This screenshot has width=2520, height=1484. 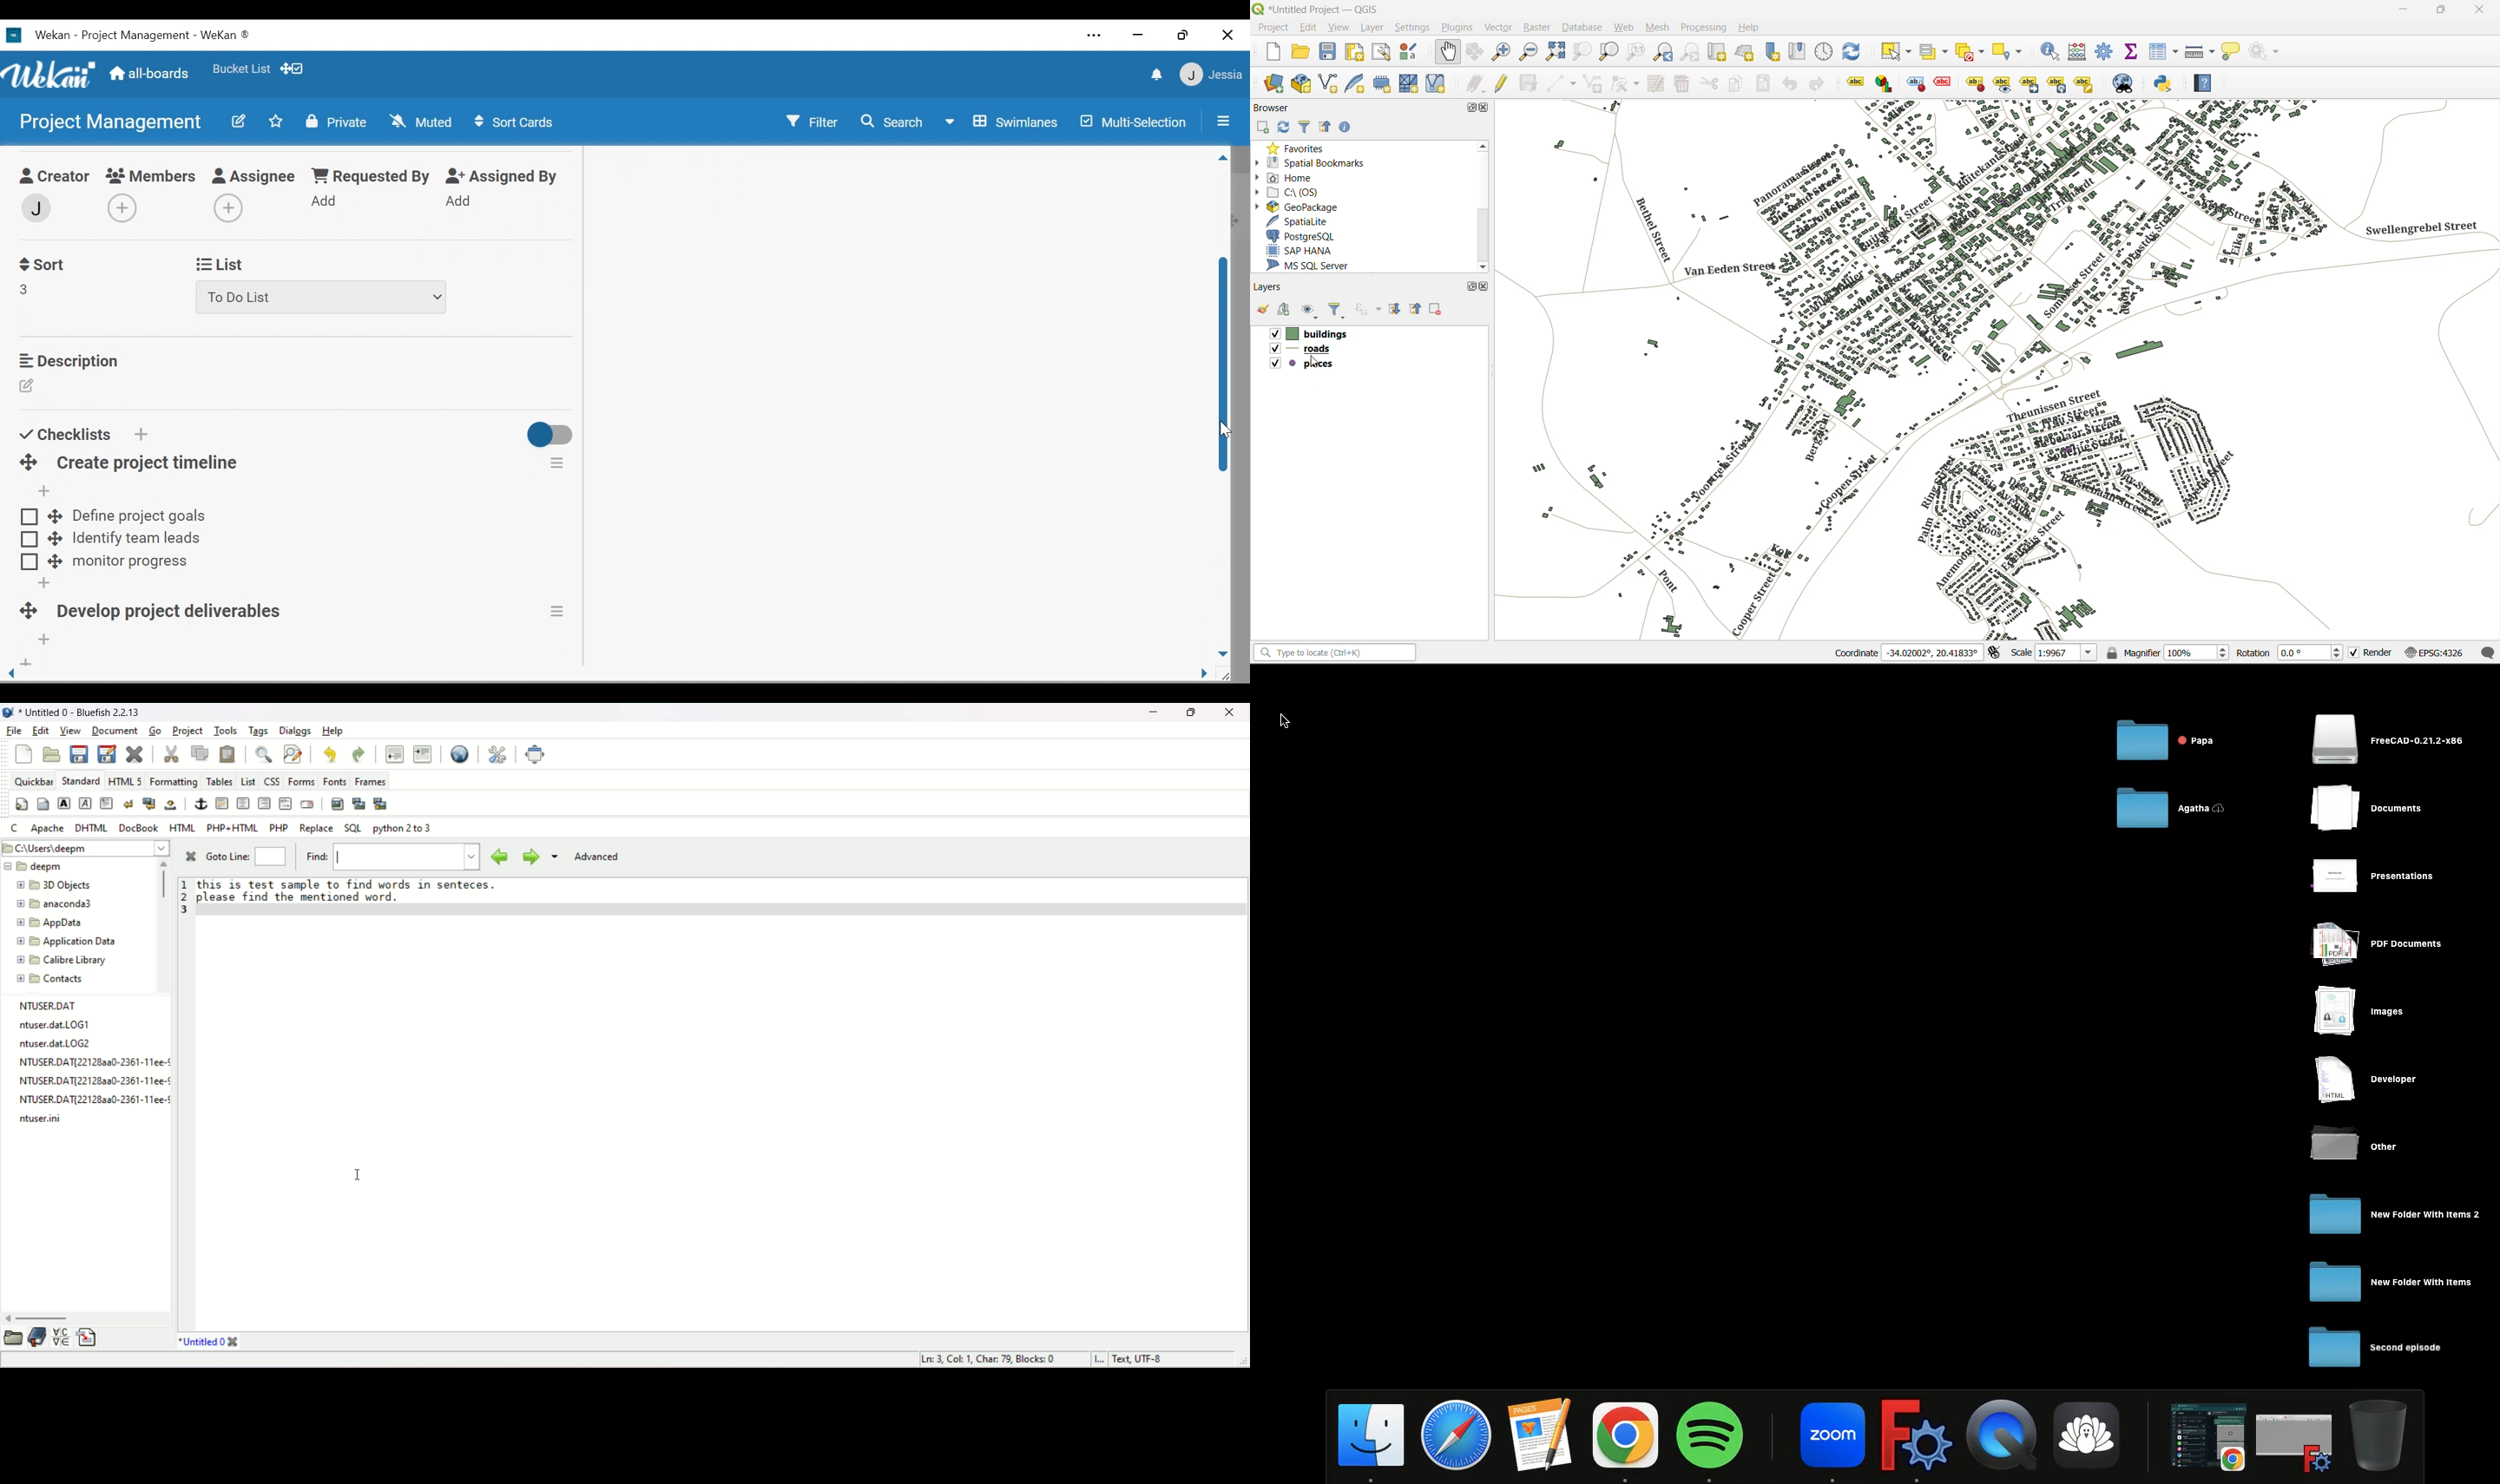 What do you see at coordinates (2383, 810) in the screenshot?
I see `Documents` at bounding box center [2383, 810].